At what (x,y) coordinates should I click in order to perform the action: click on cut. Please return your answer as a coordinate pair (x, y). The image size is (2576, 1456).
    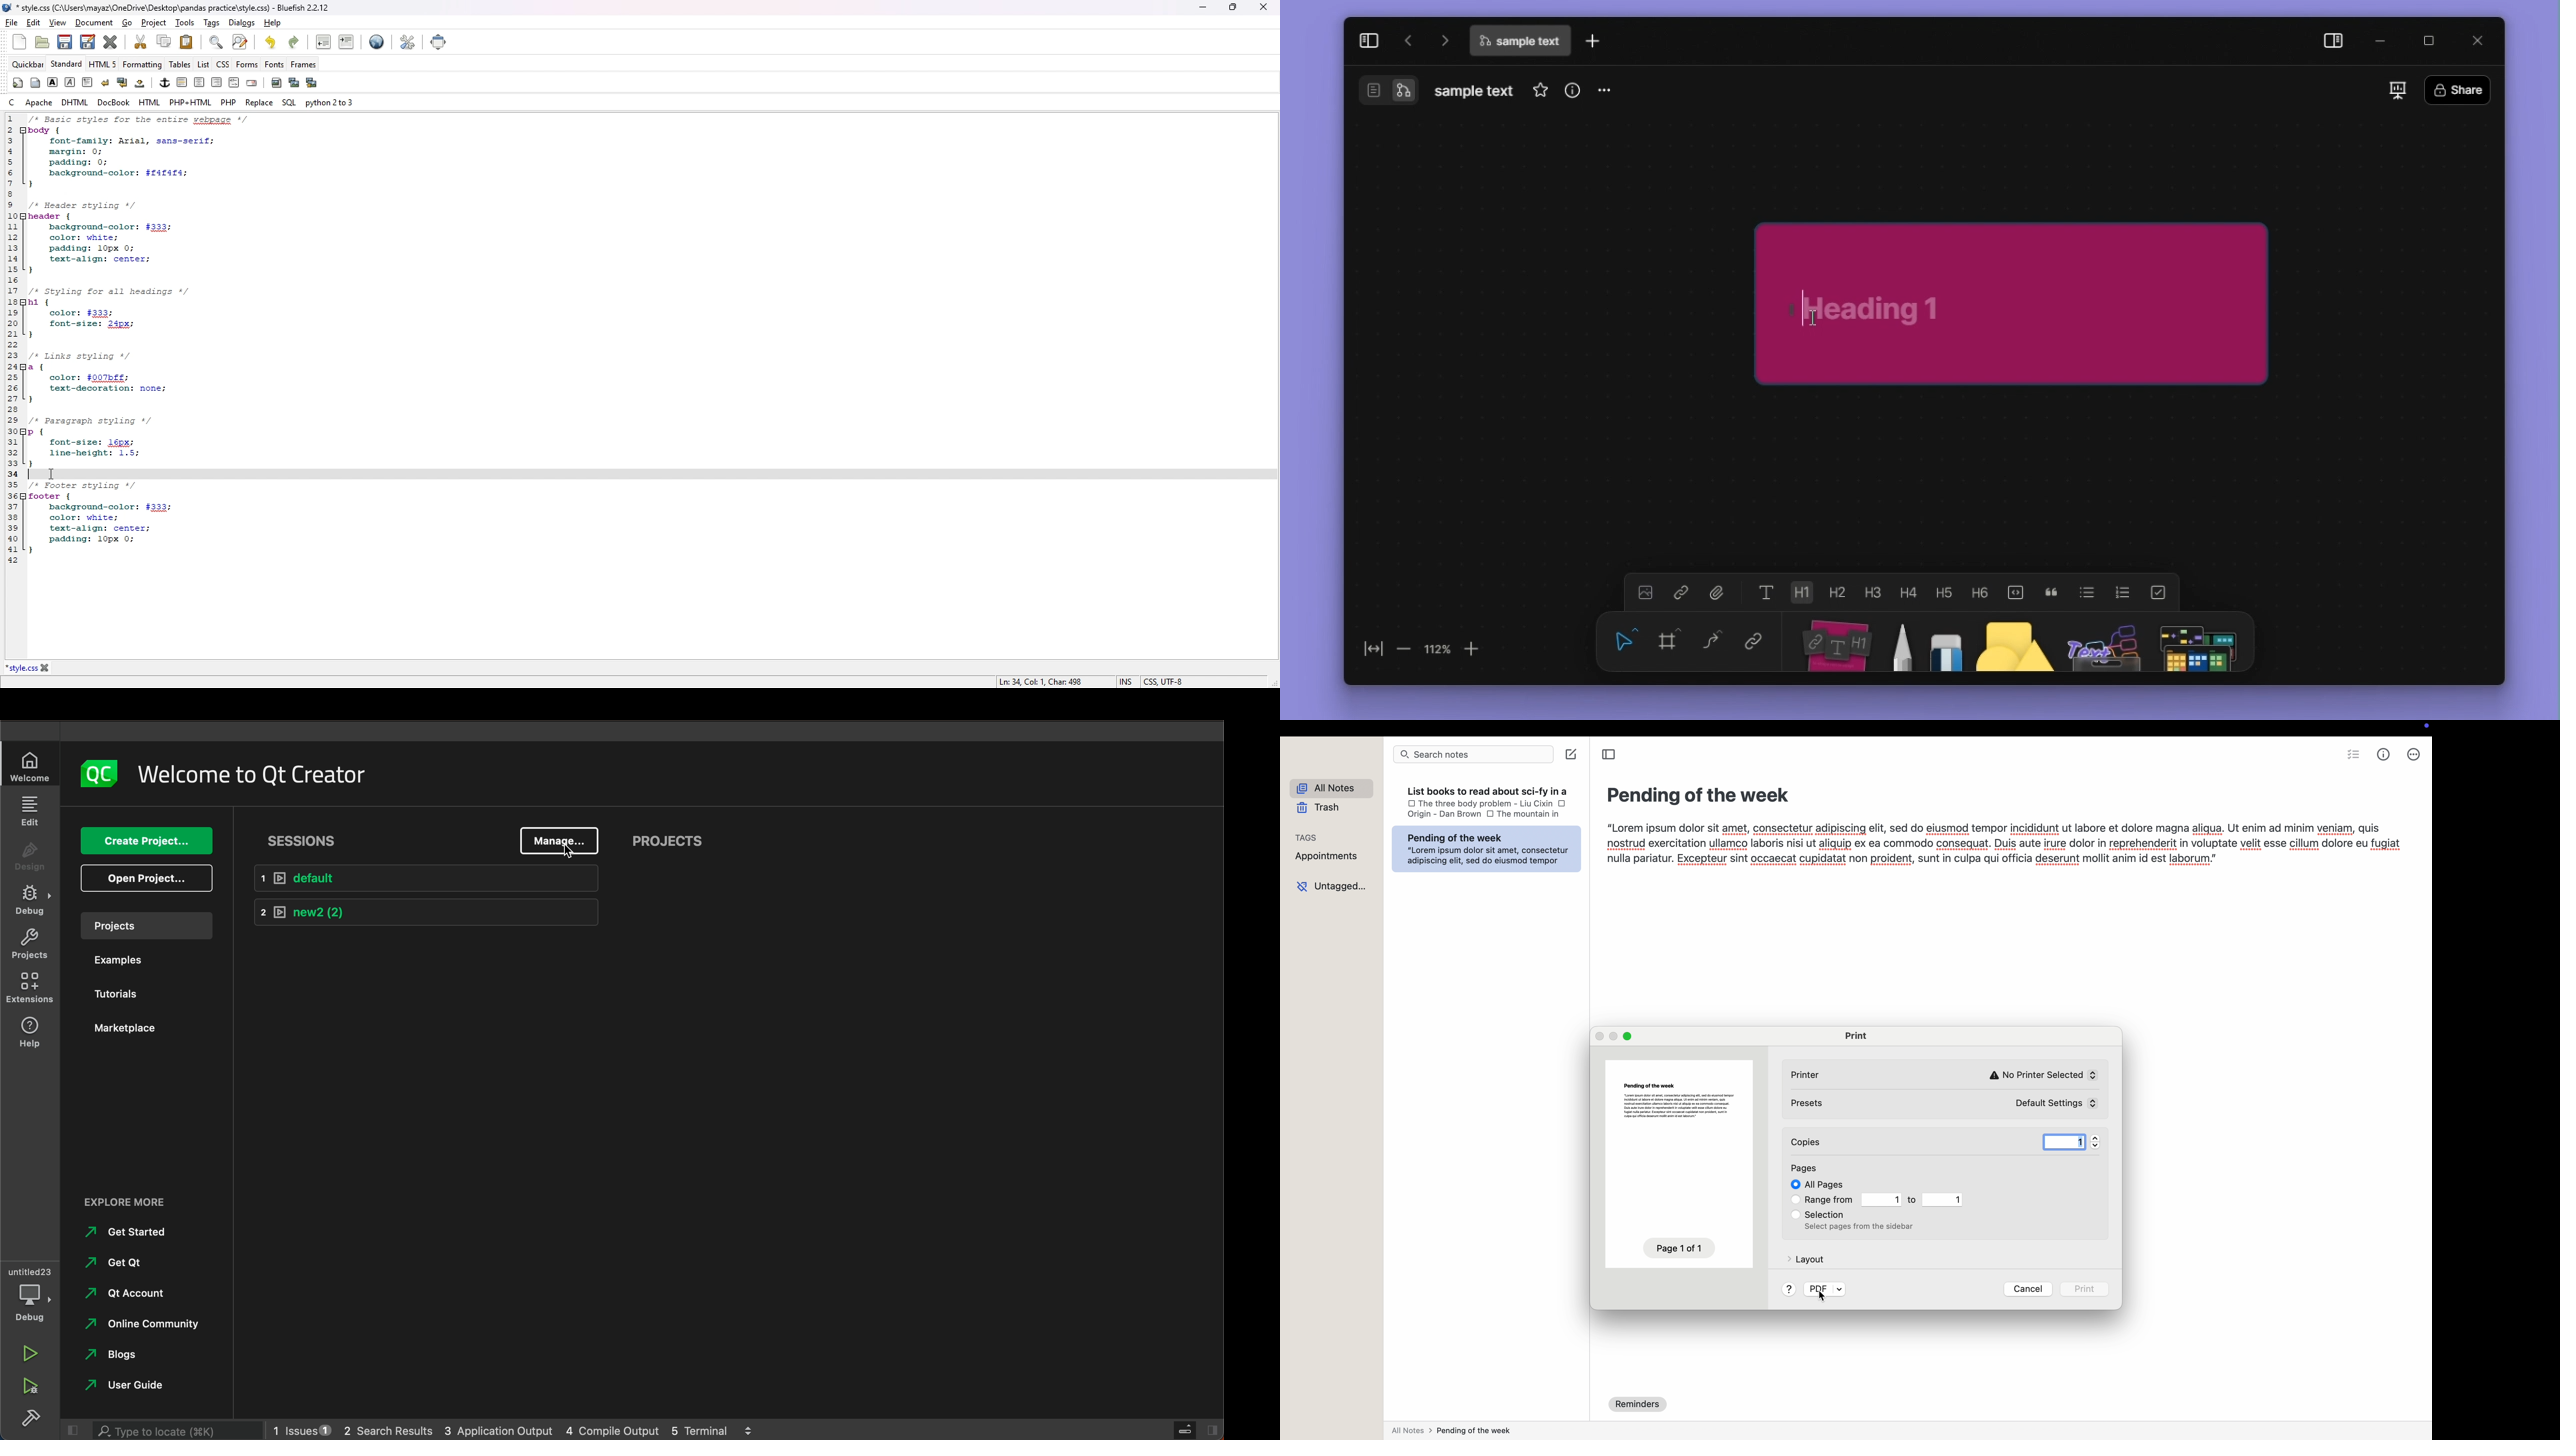
    Looking at the image, I should click on (142, 41).